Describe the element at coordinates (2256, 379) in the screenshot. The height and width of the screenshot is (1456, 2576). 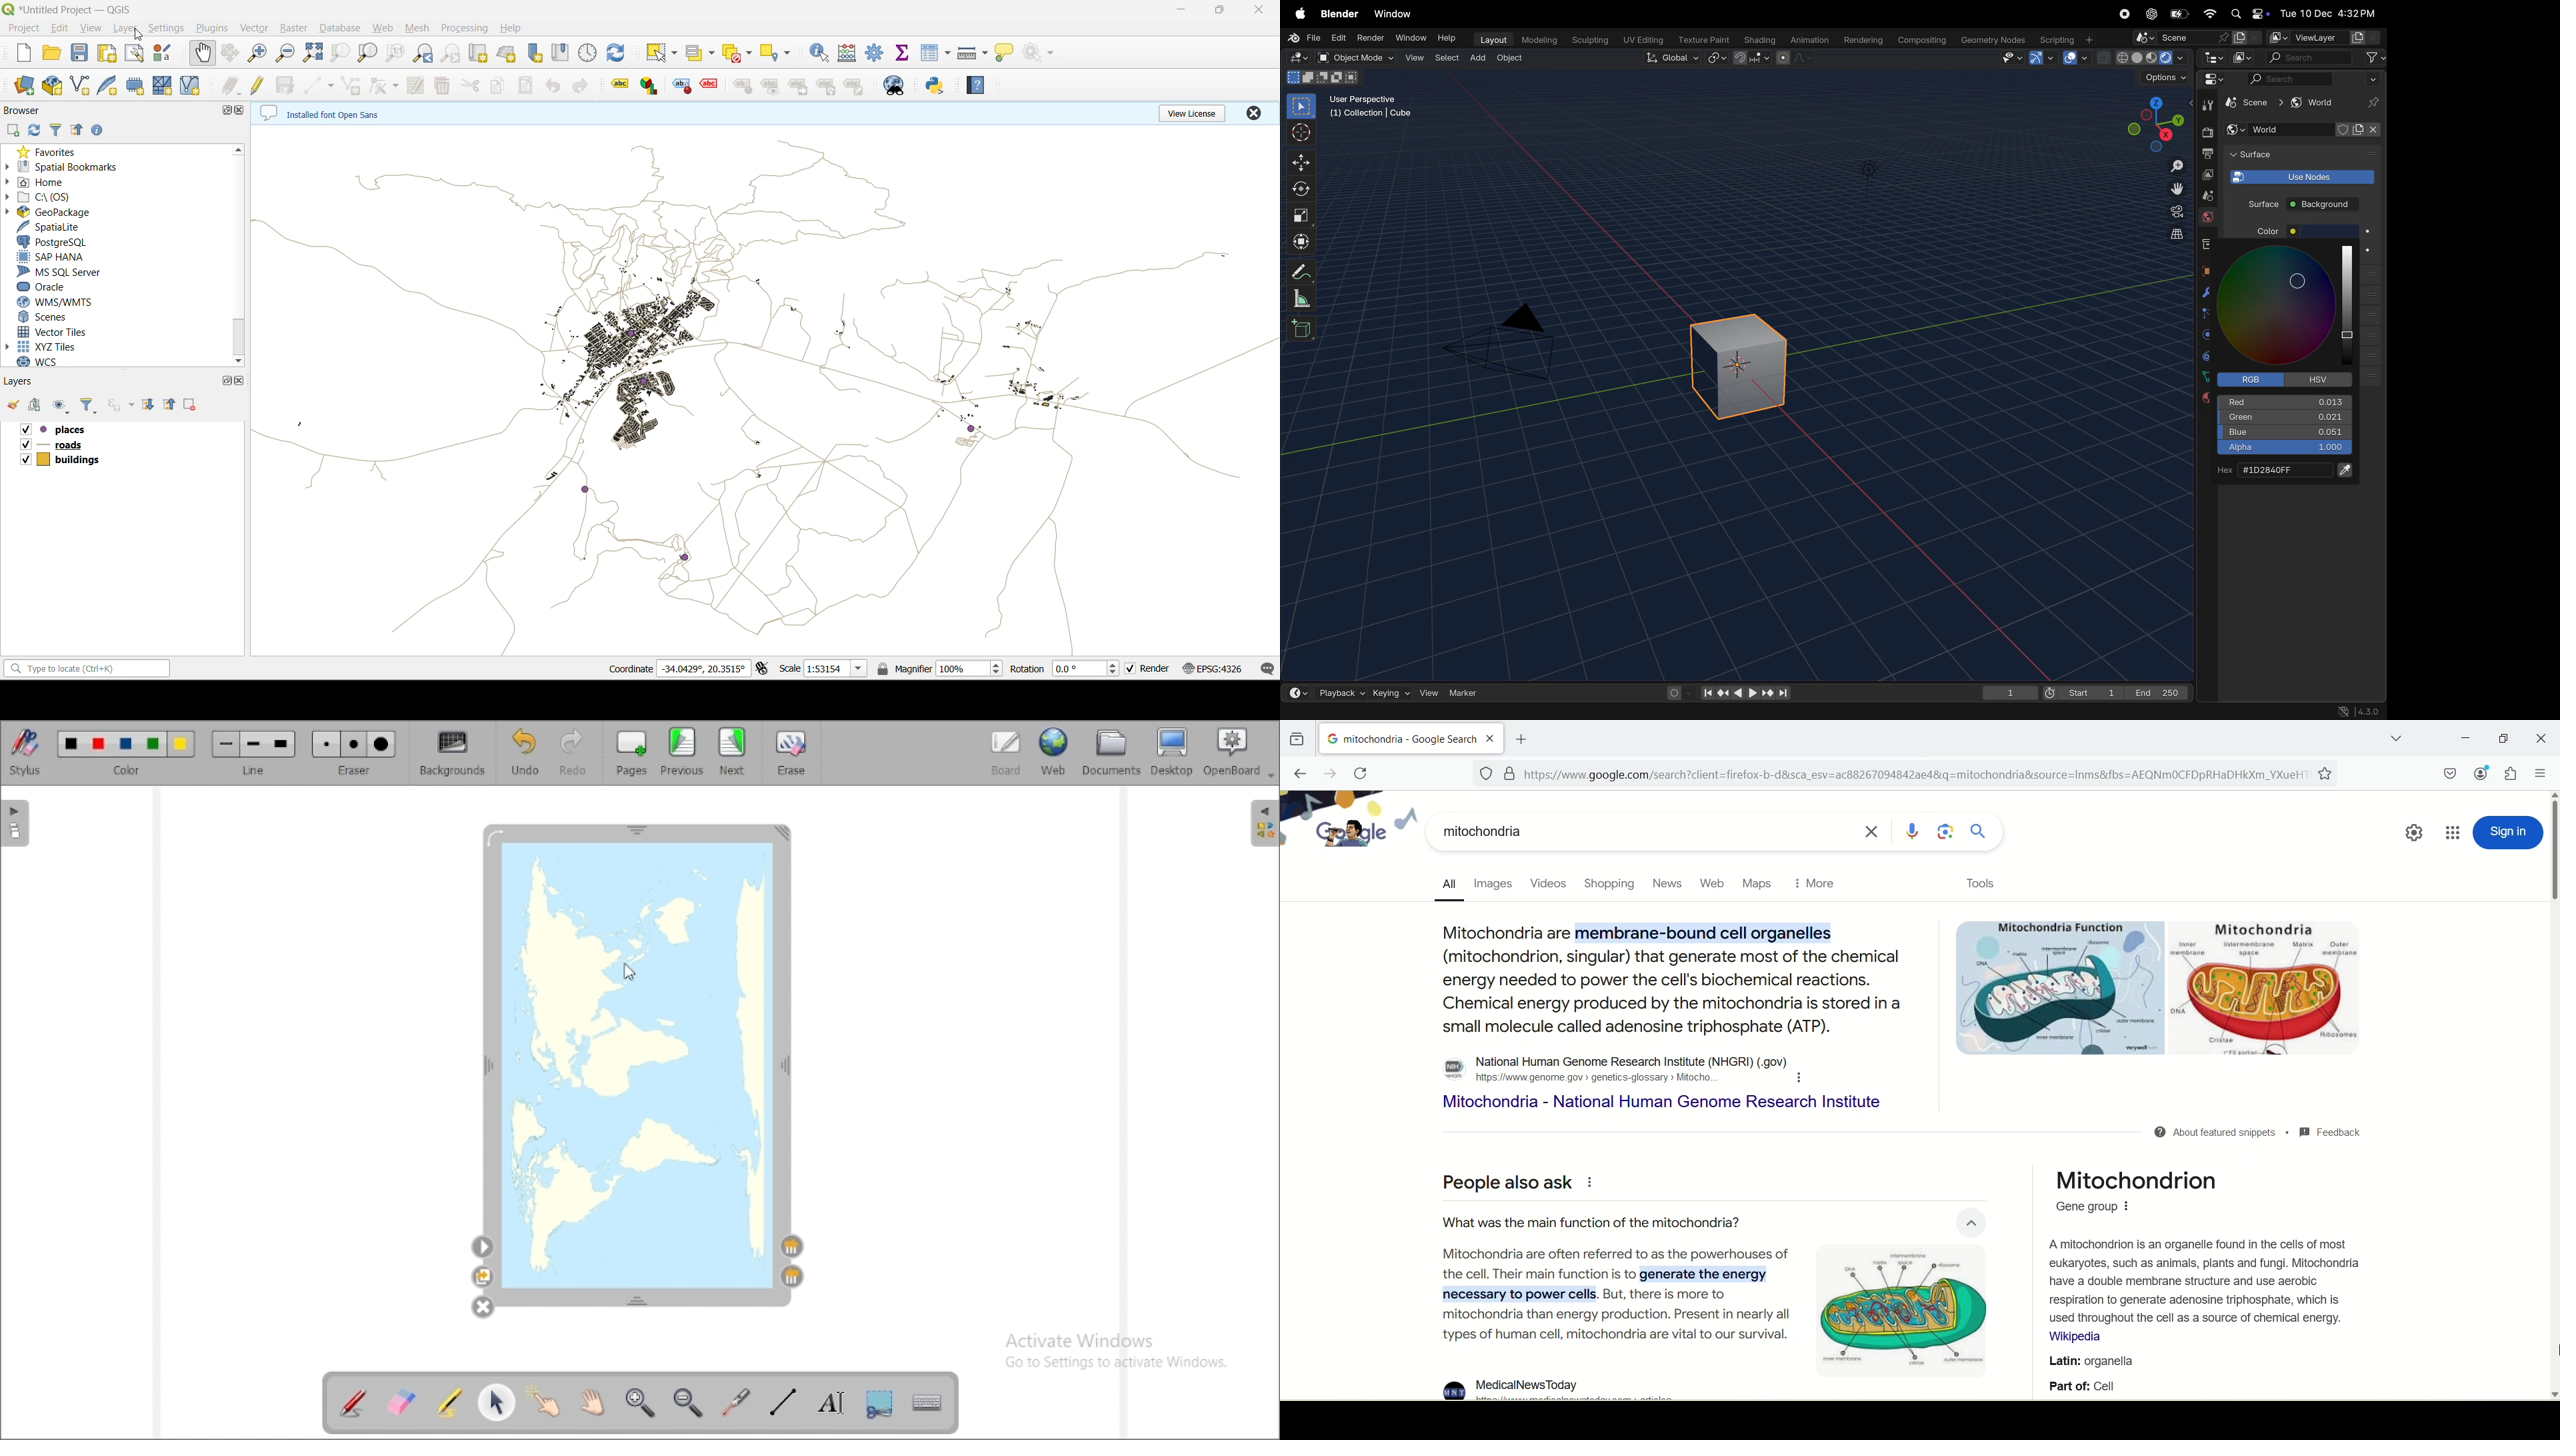
I see `Rgb` at that location.